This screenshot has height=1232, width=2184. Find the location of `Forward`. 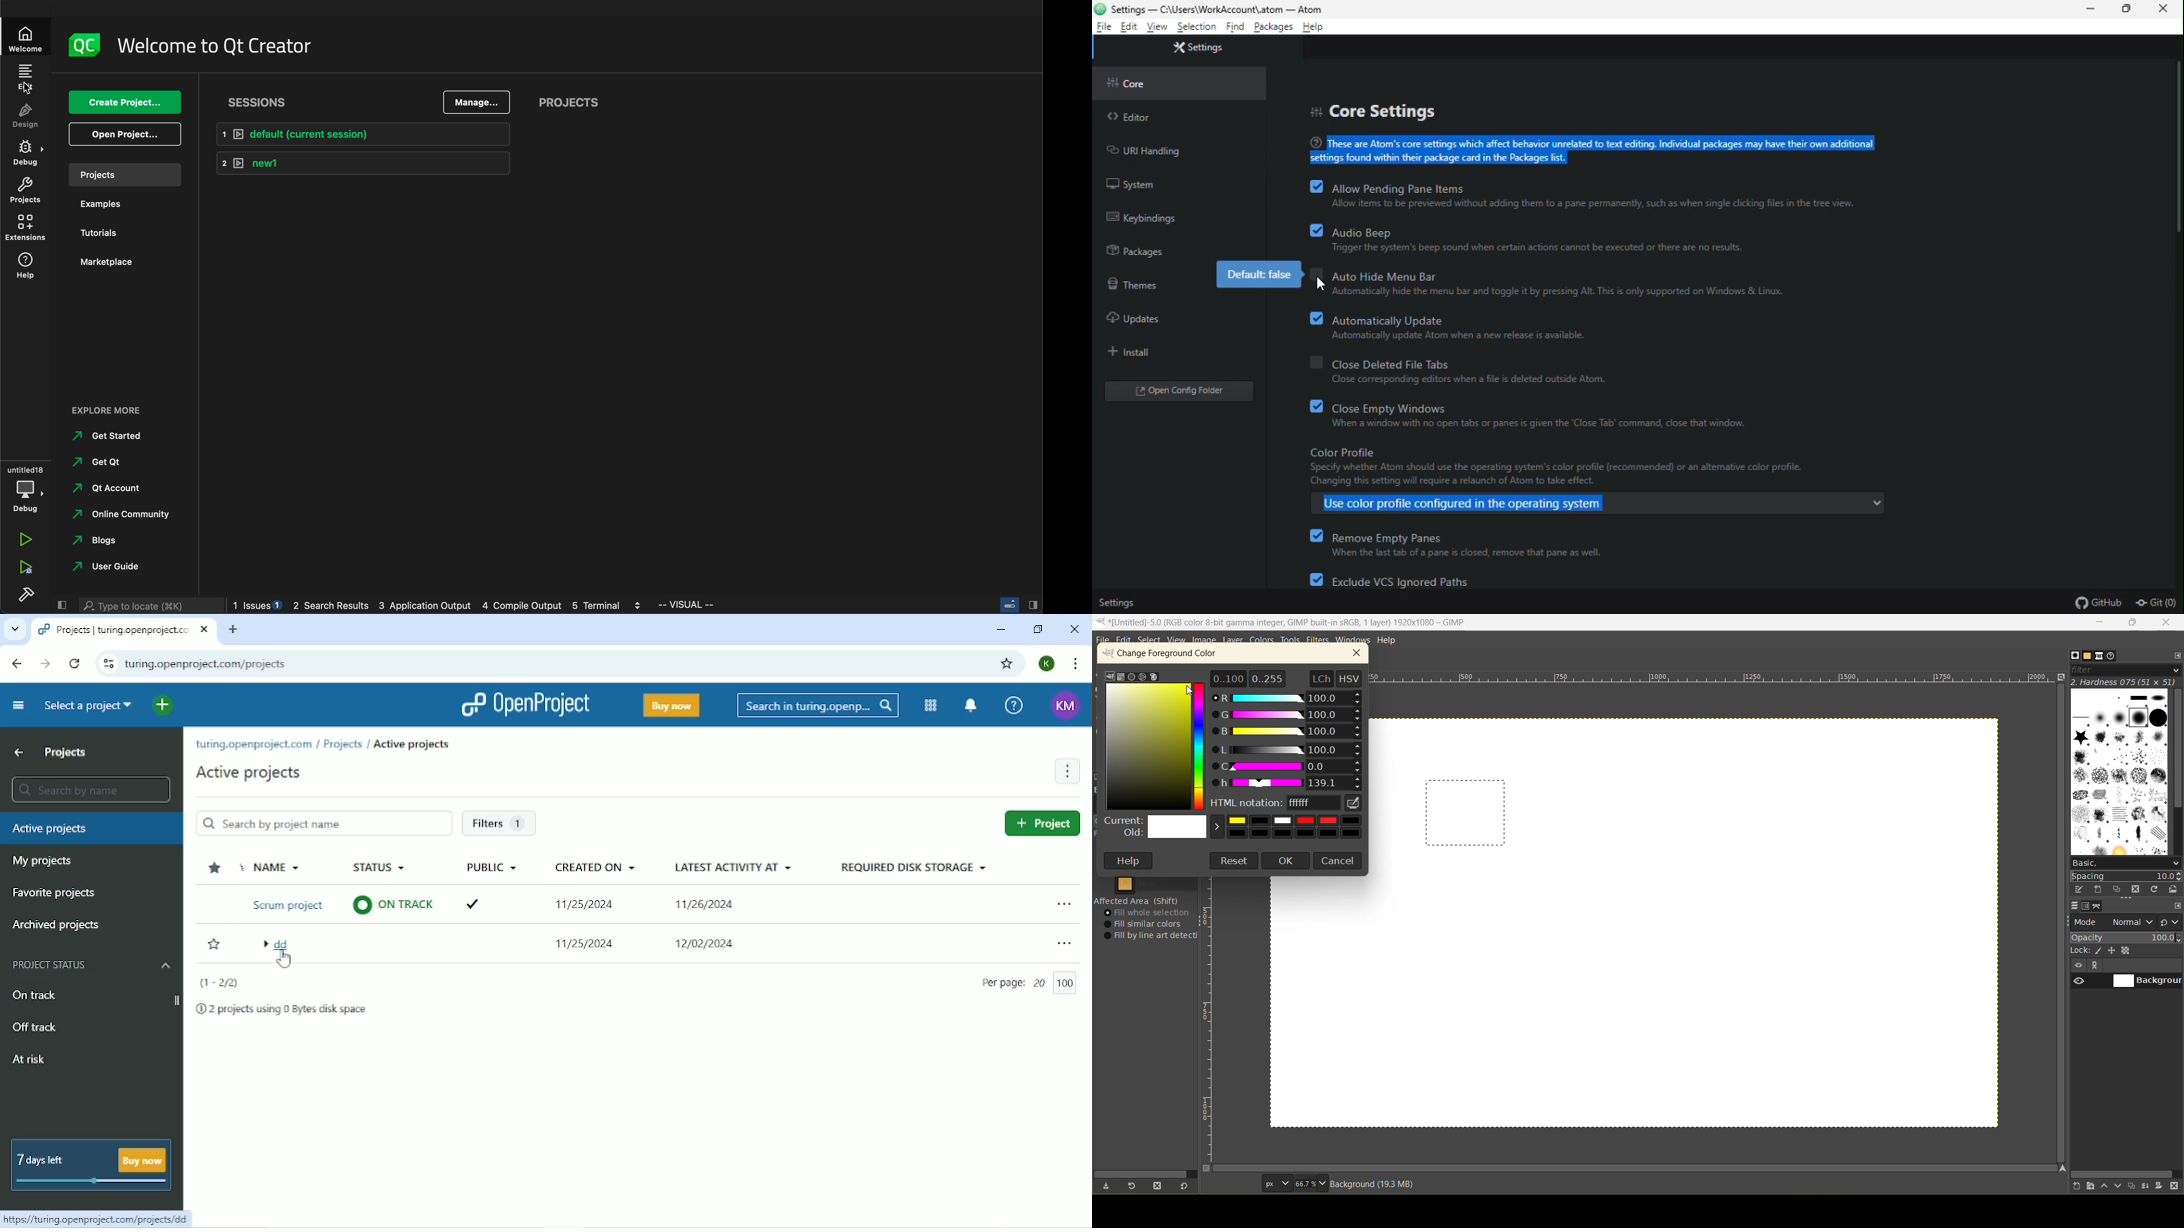

Forward is located at coordinates (44, 663).